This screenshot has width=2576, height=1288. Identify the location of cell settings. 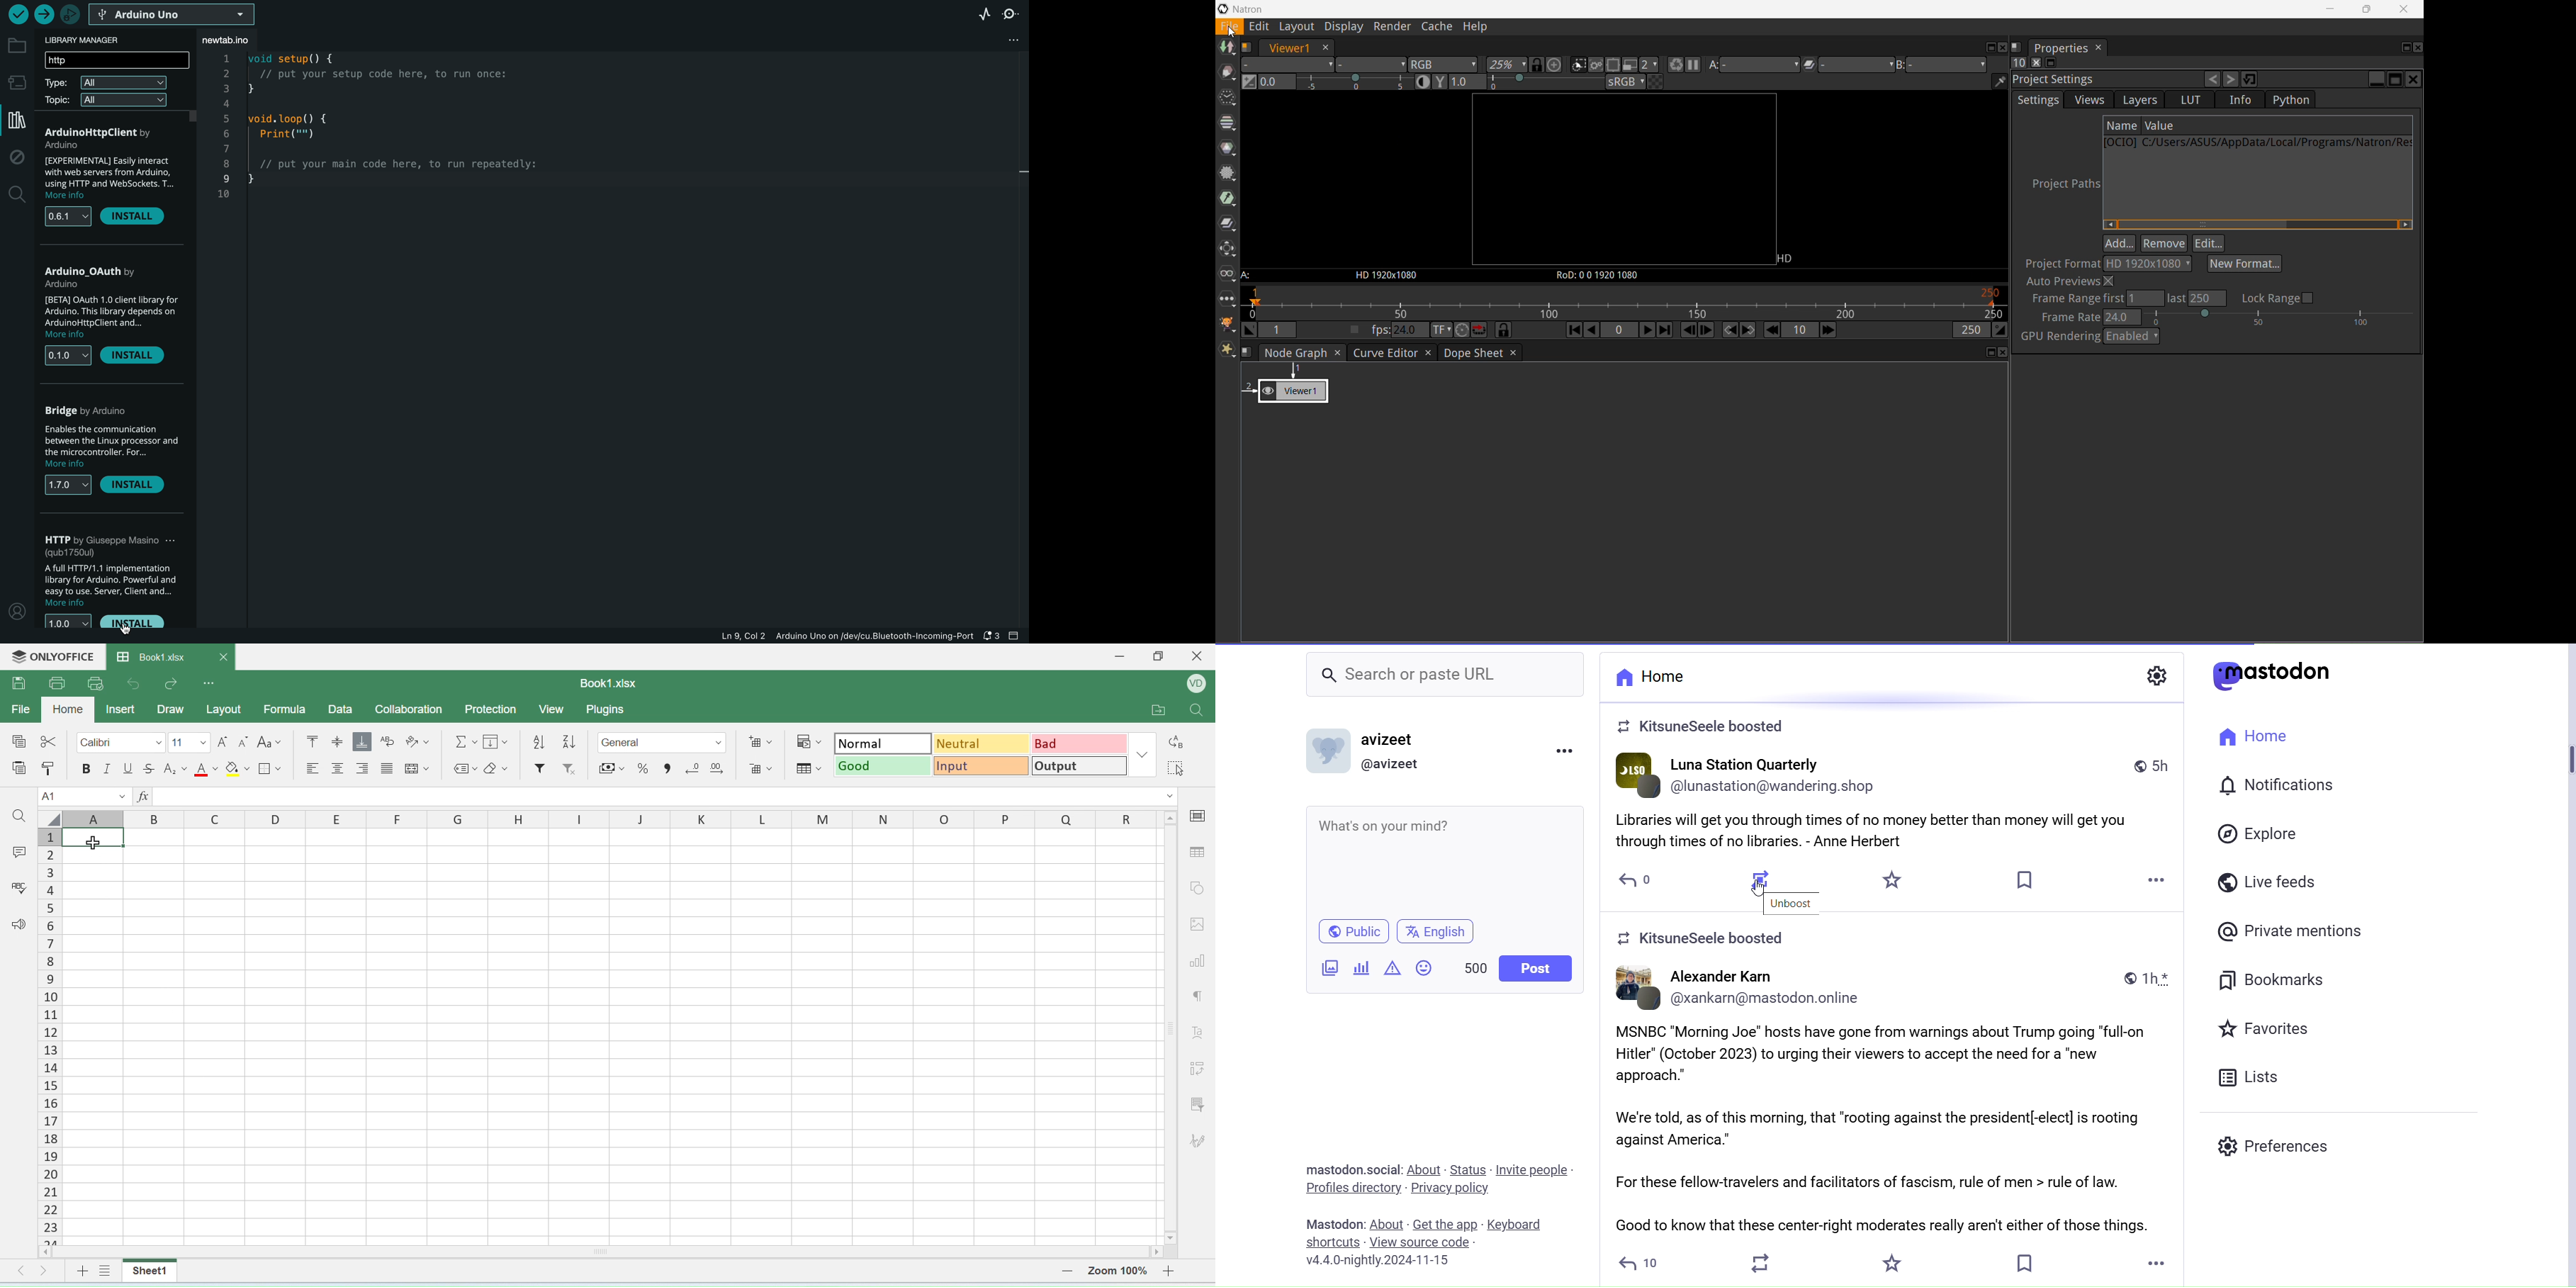
(1201, 818).